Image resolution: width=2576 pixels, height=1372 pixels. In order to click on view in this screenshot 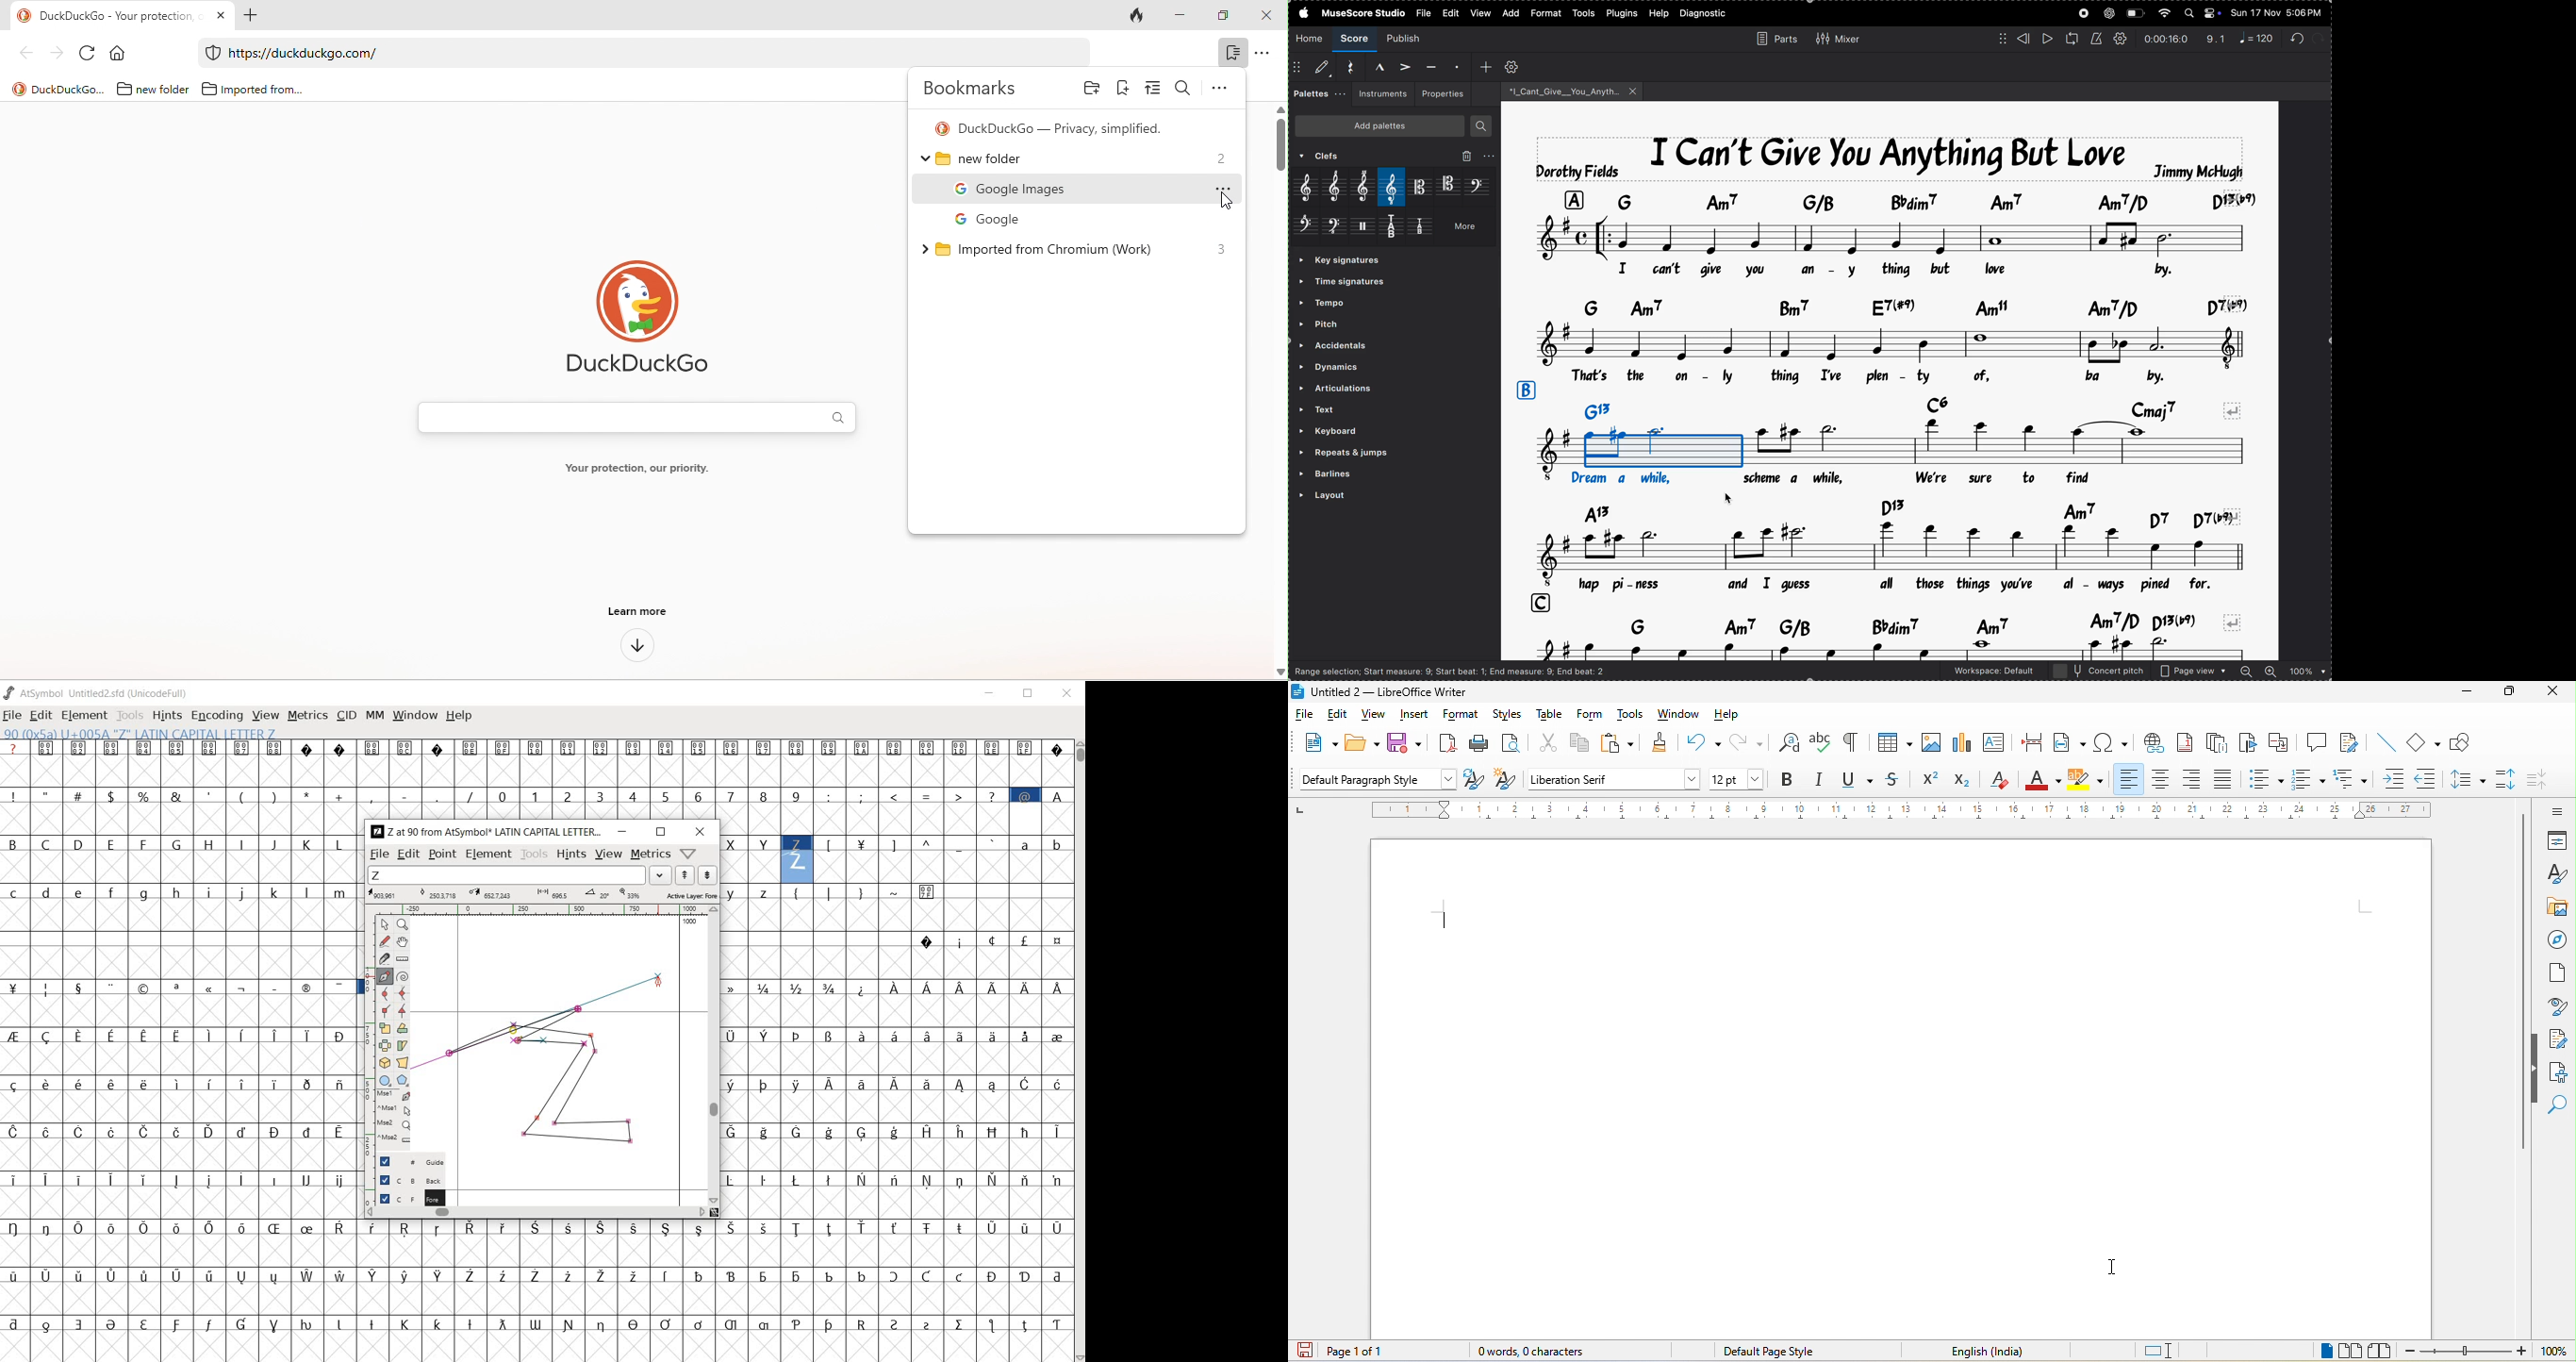, I will do `click(1480, 13)`.